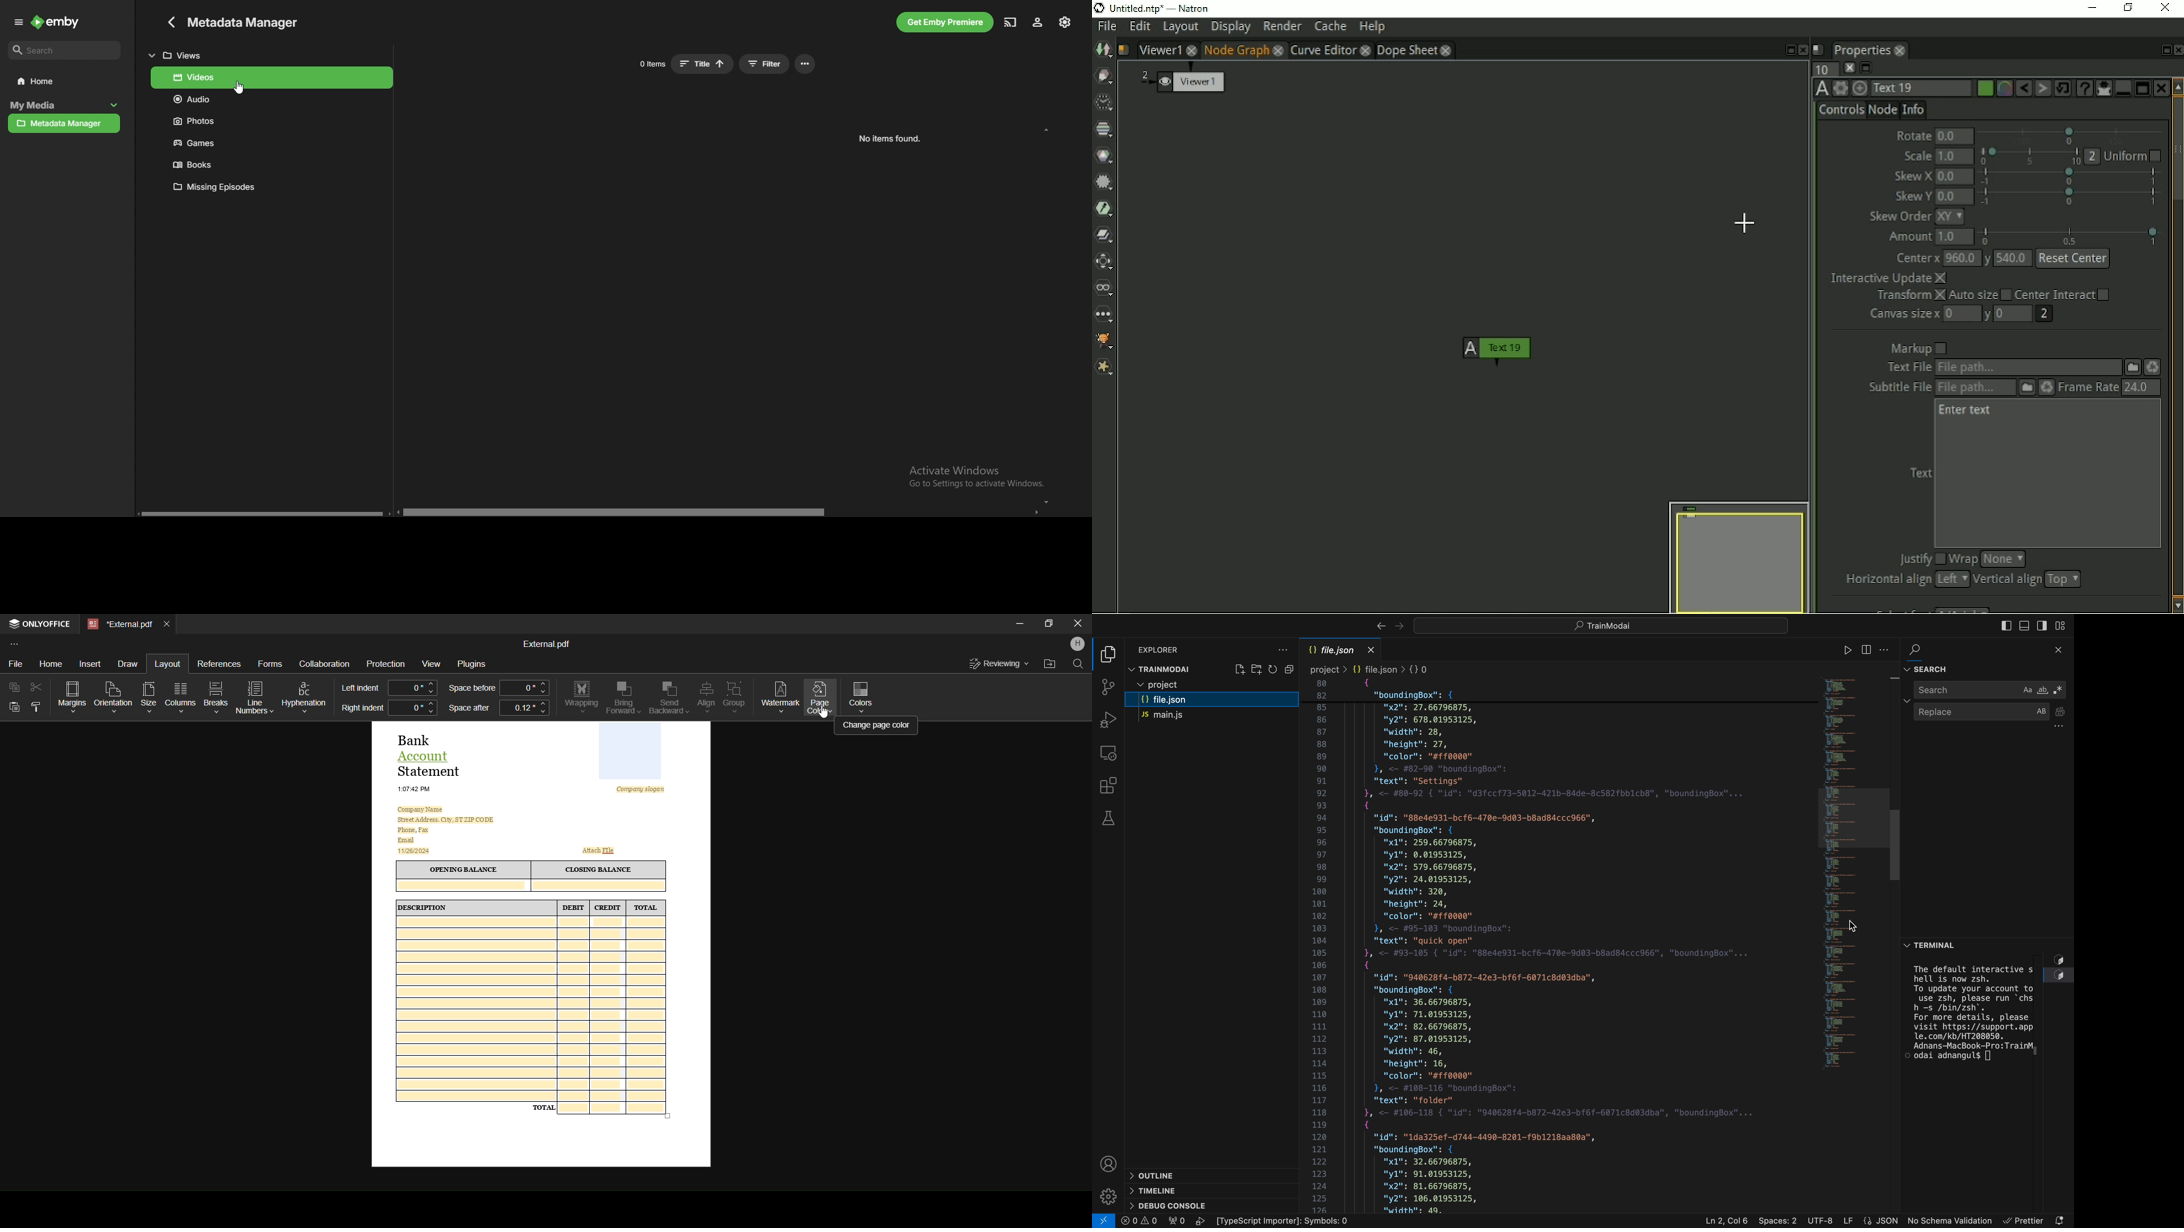 The image size is (2184, 1232). What do you see at coordinates (471, 689) in the screenshot?
I see `Space Before` at bounding box center [471, 689].